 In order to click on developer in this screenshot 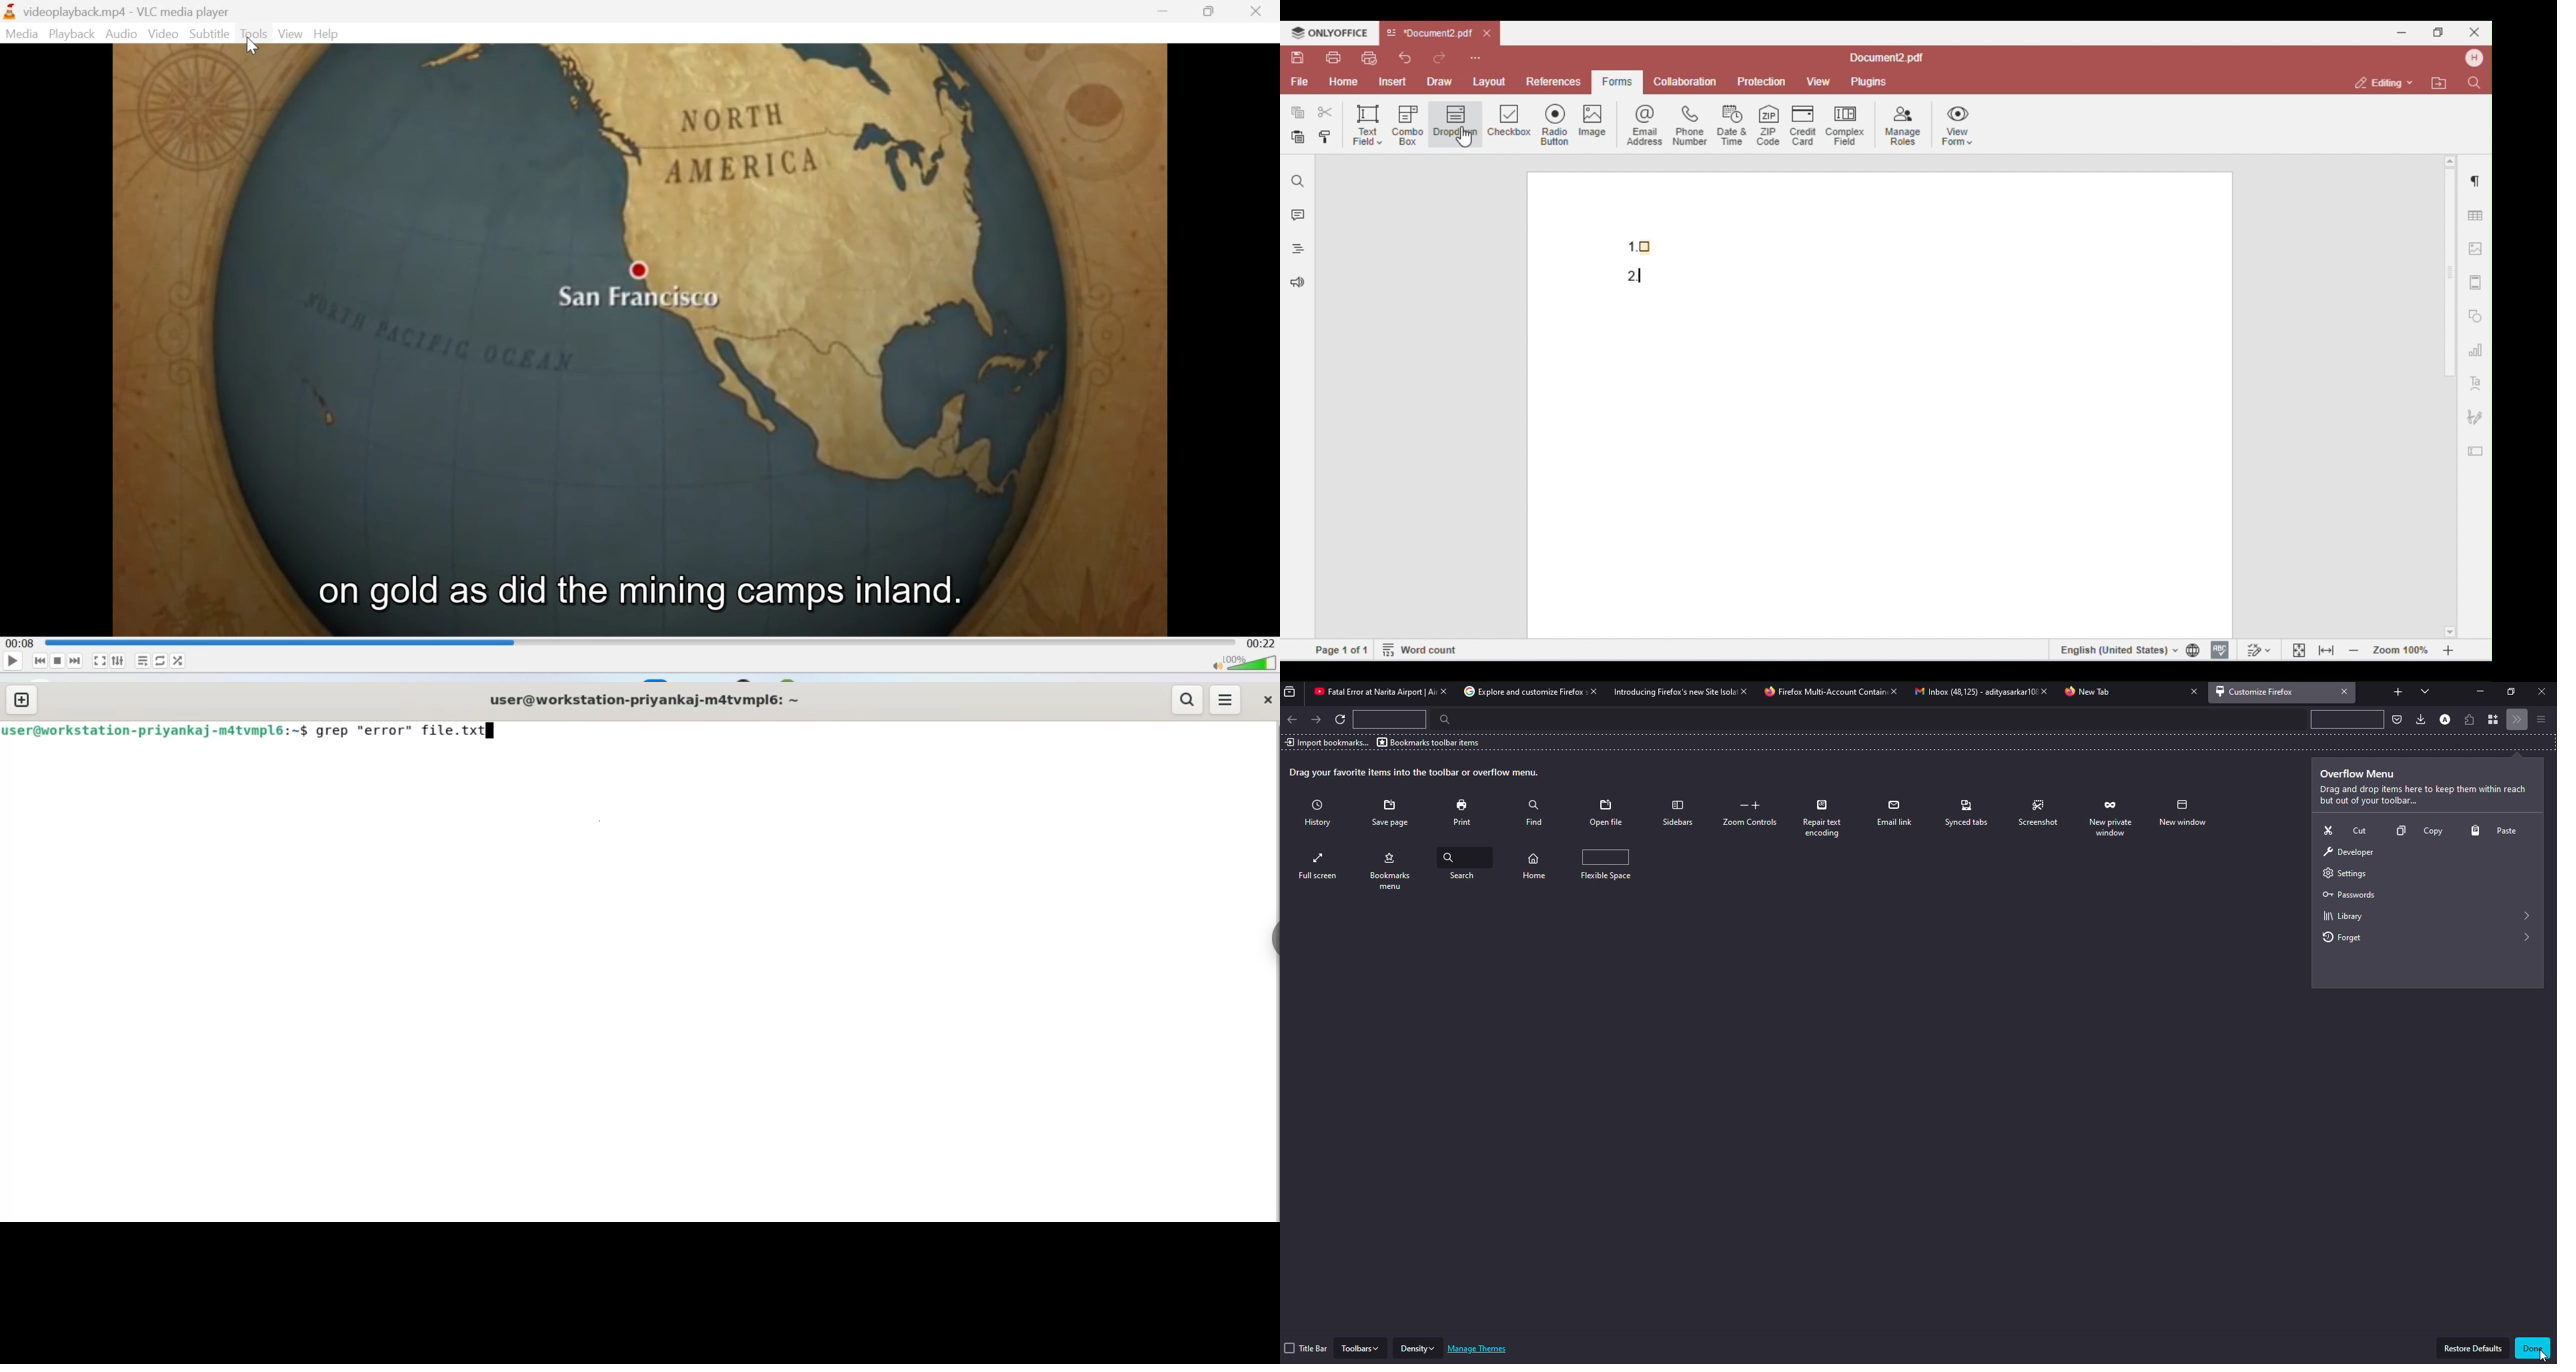, I will do `click(2348, 853)`.